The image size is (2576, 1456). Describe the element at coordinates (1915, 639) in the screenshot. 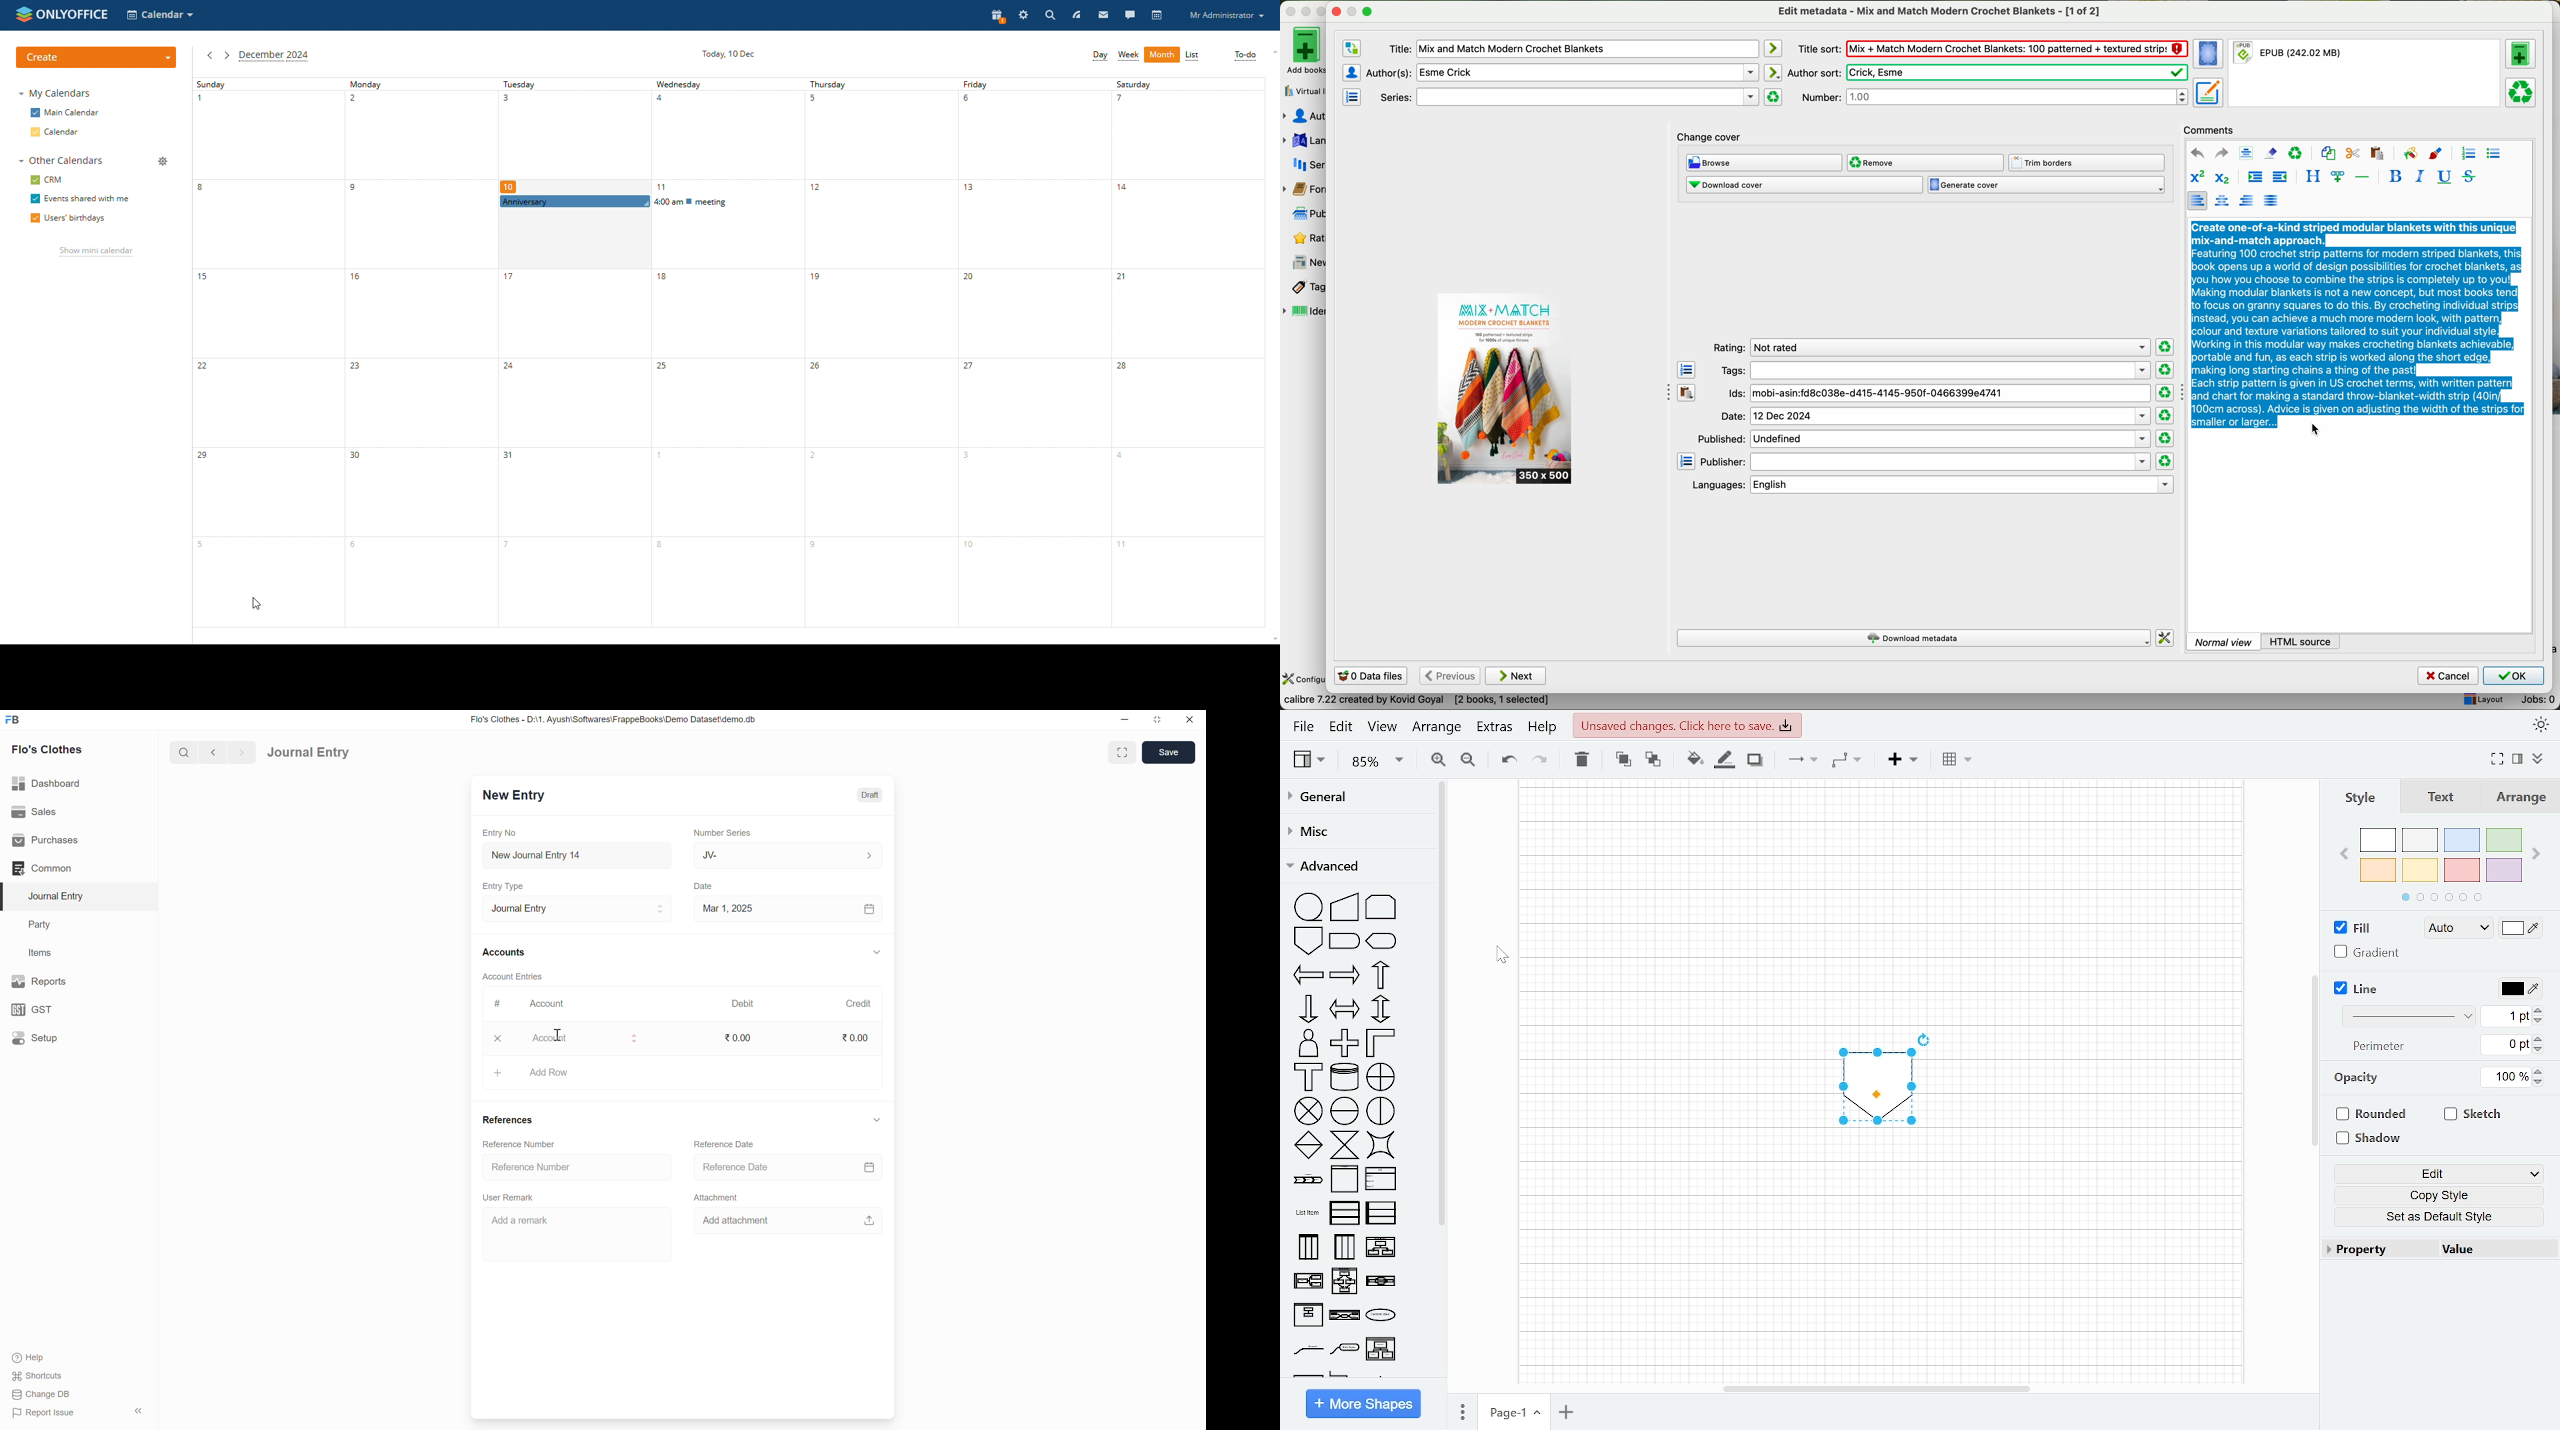

I see `download metadata` at that location.